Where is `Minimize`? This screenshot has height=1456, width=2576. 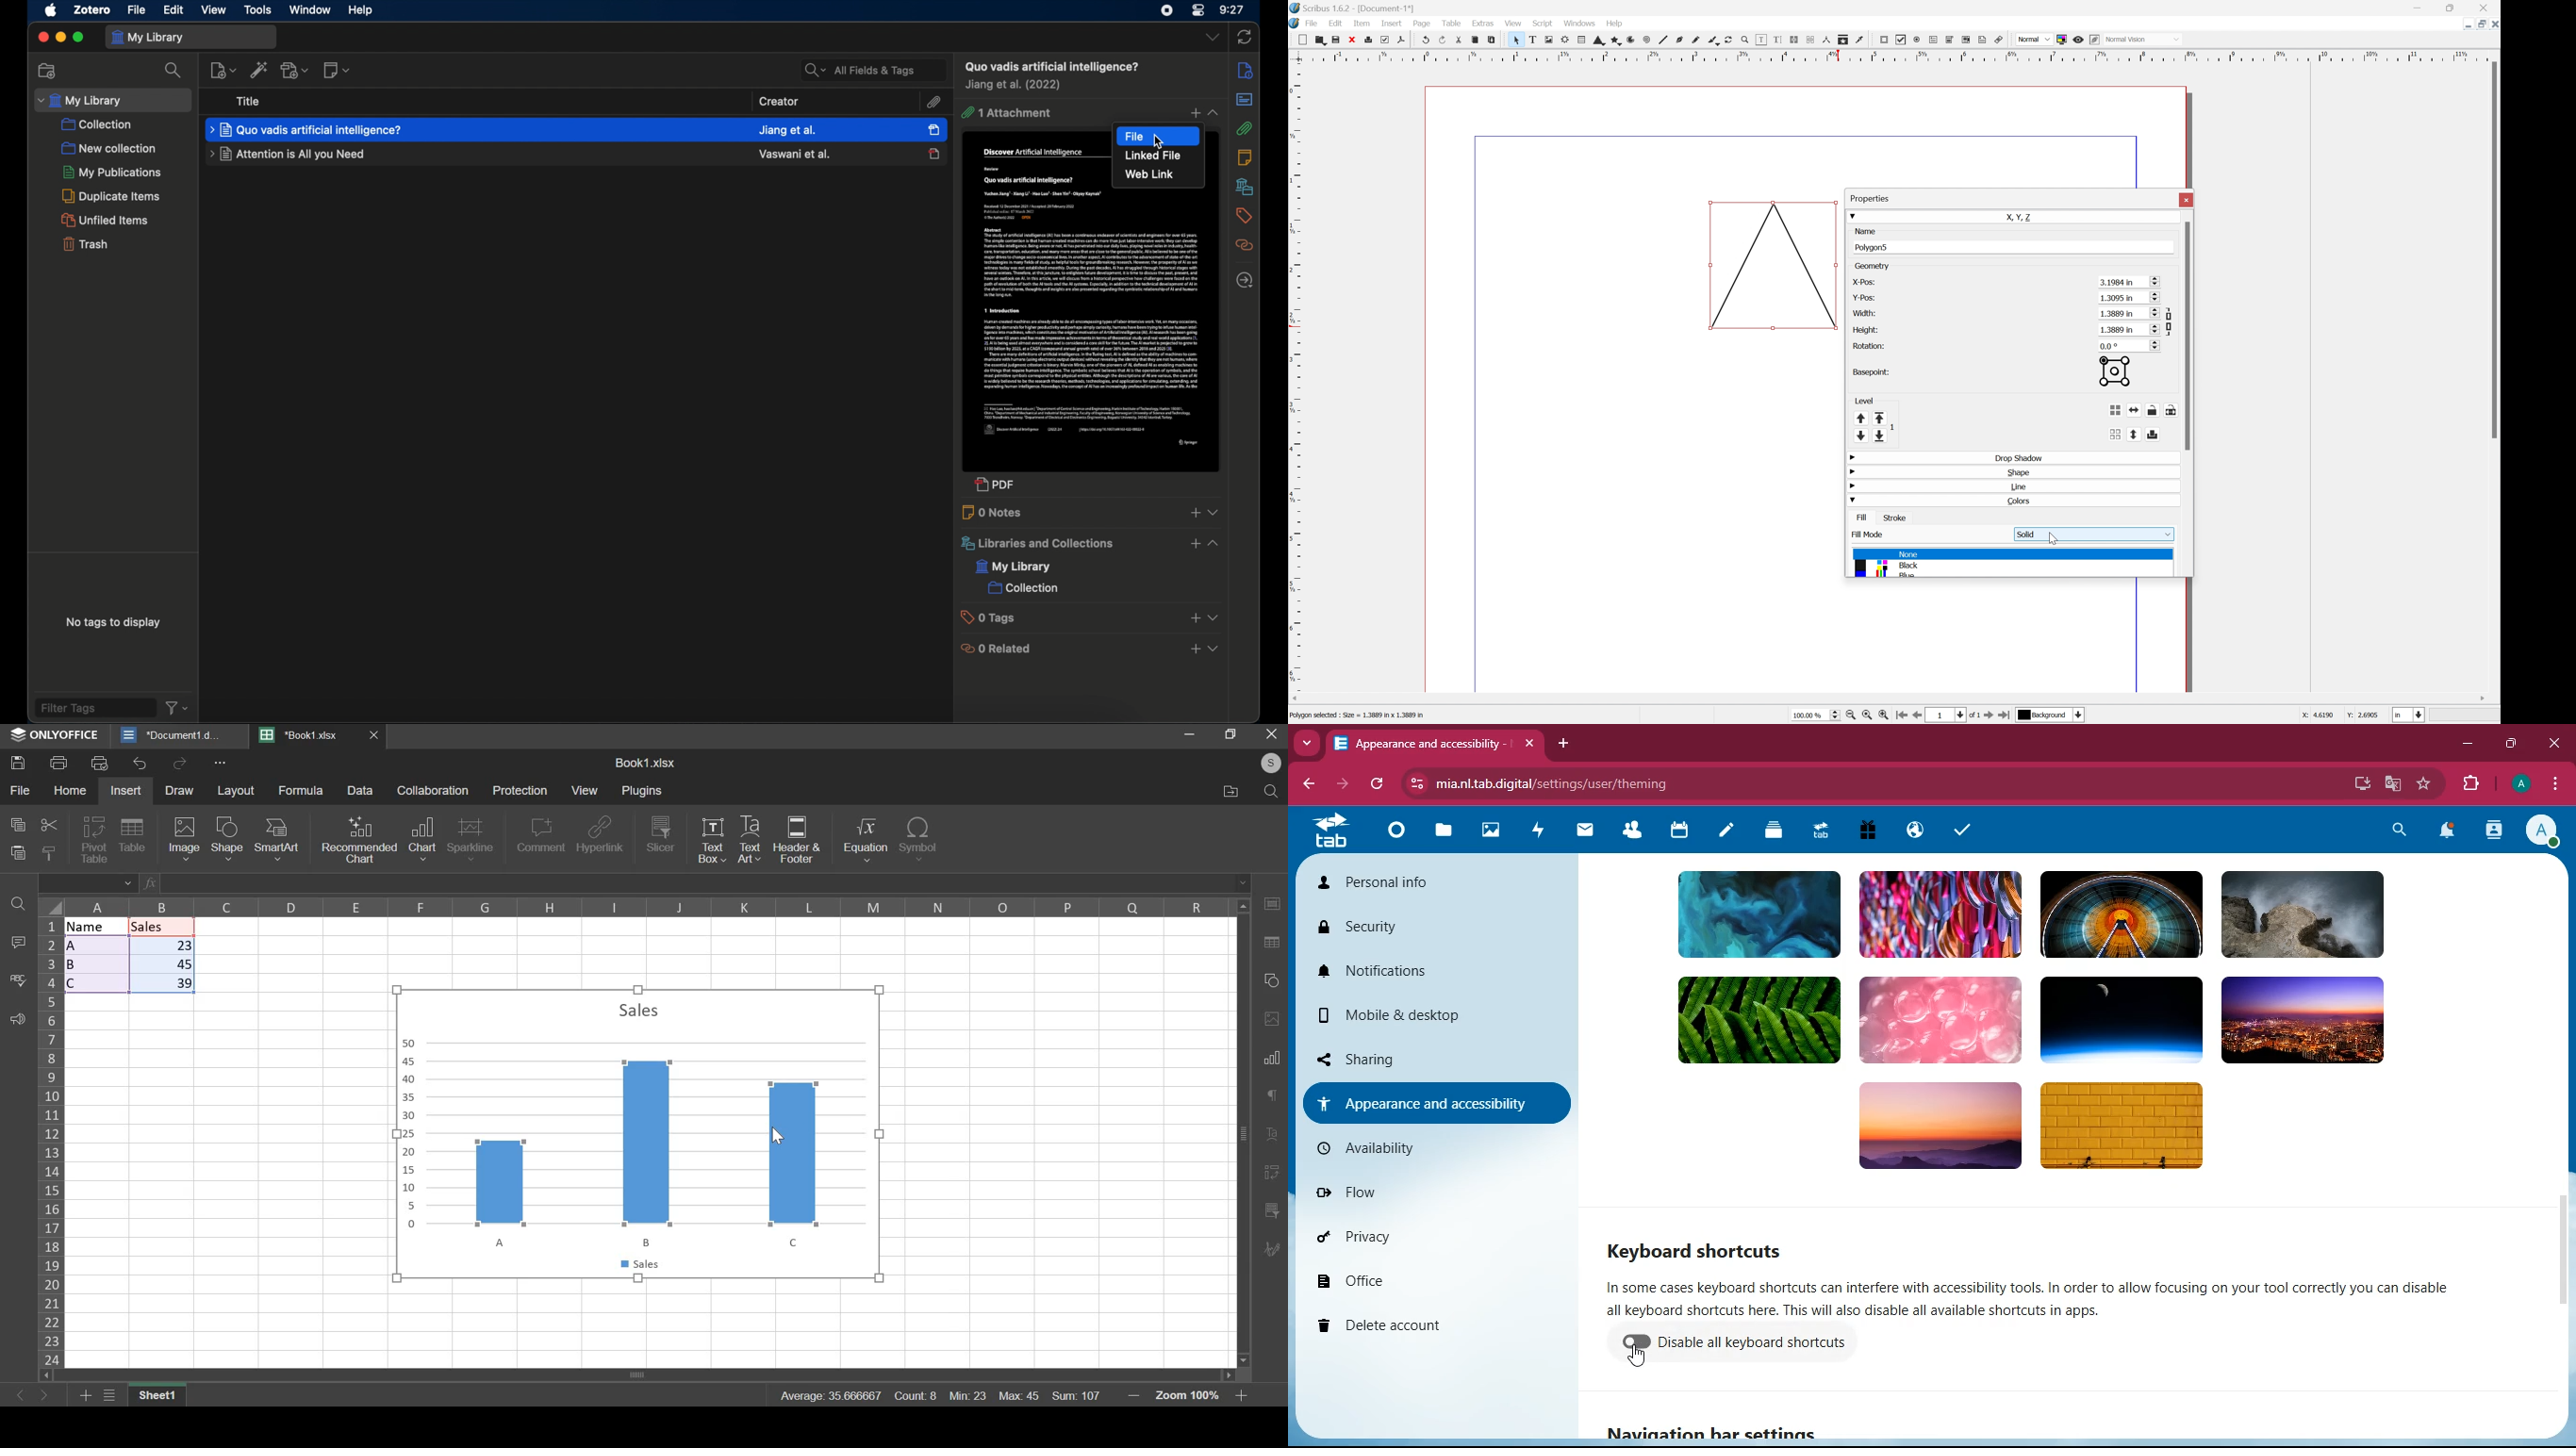
Minimize is located at coordinates (2419, 6).